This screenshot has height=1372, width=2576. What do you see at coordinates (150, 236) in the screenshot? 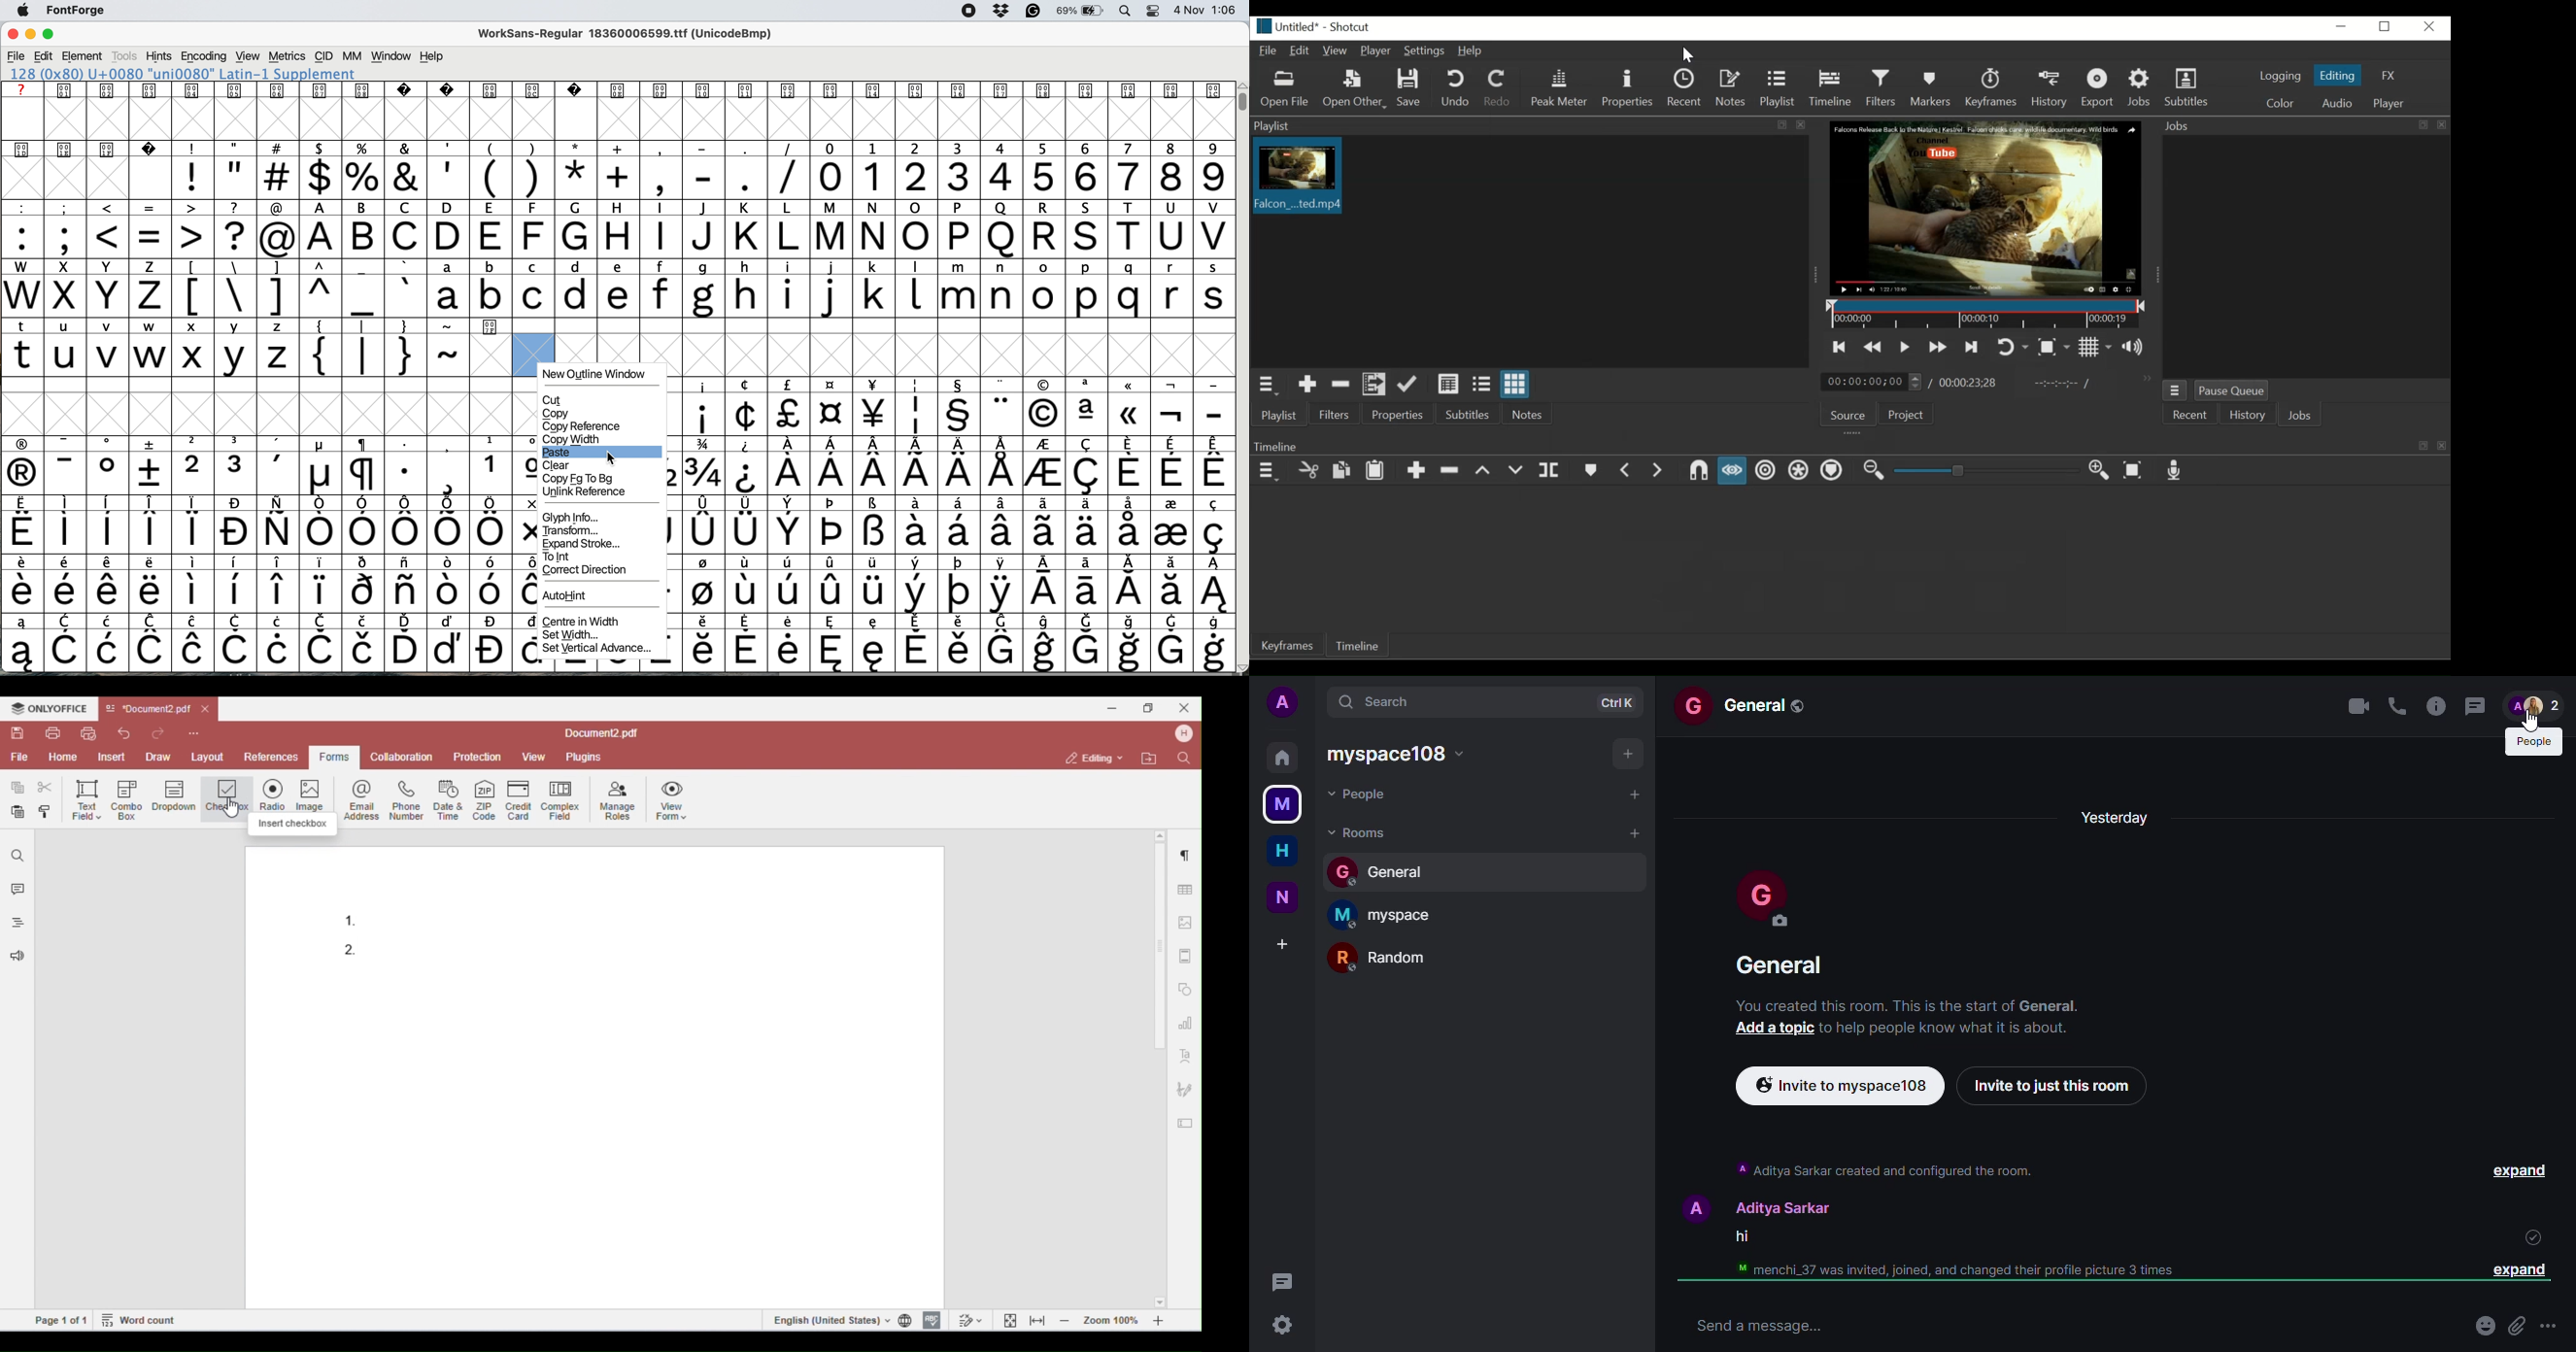
I see `special characters` at bounding box center [150, 236].